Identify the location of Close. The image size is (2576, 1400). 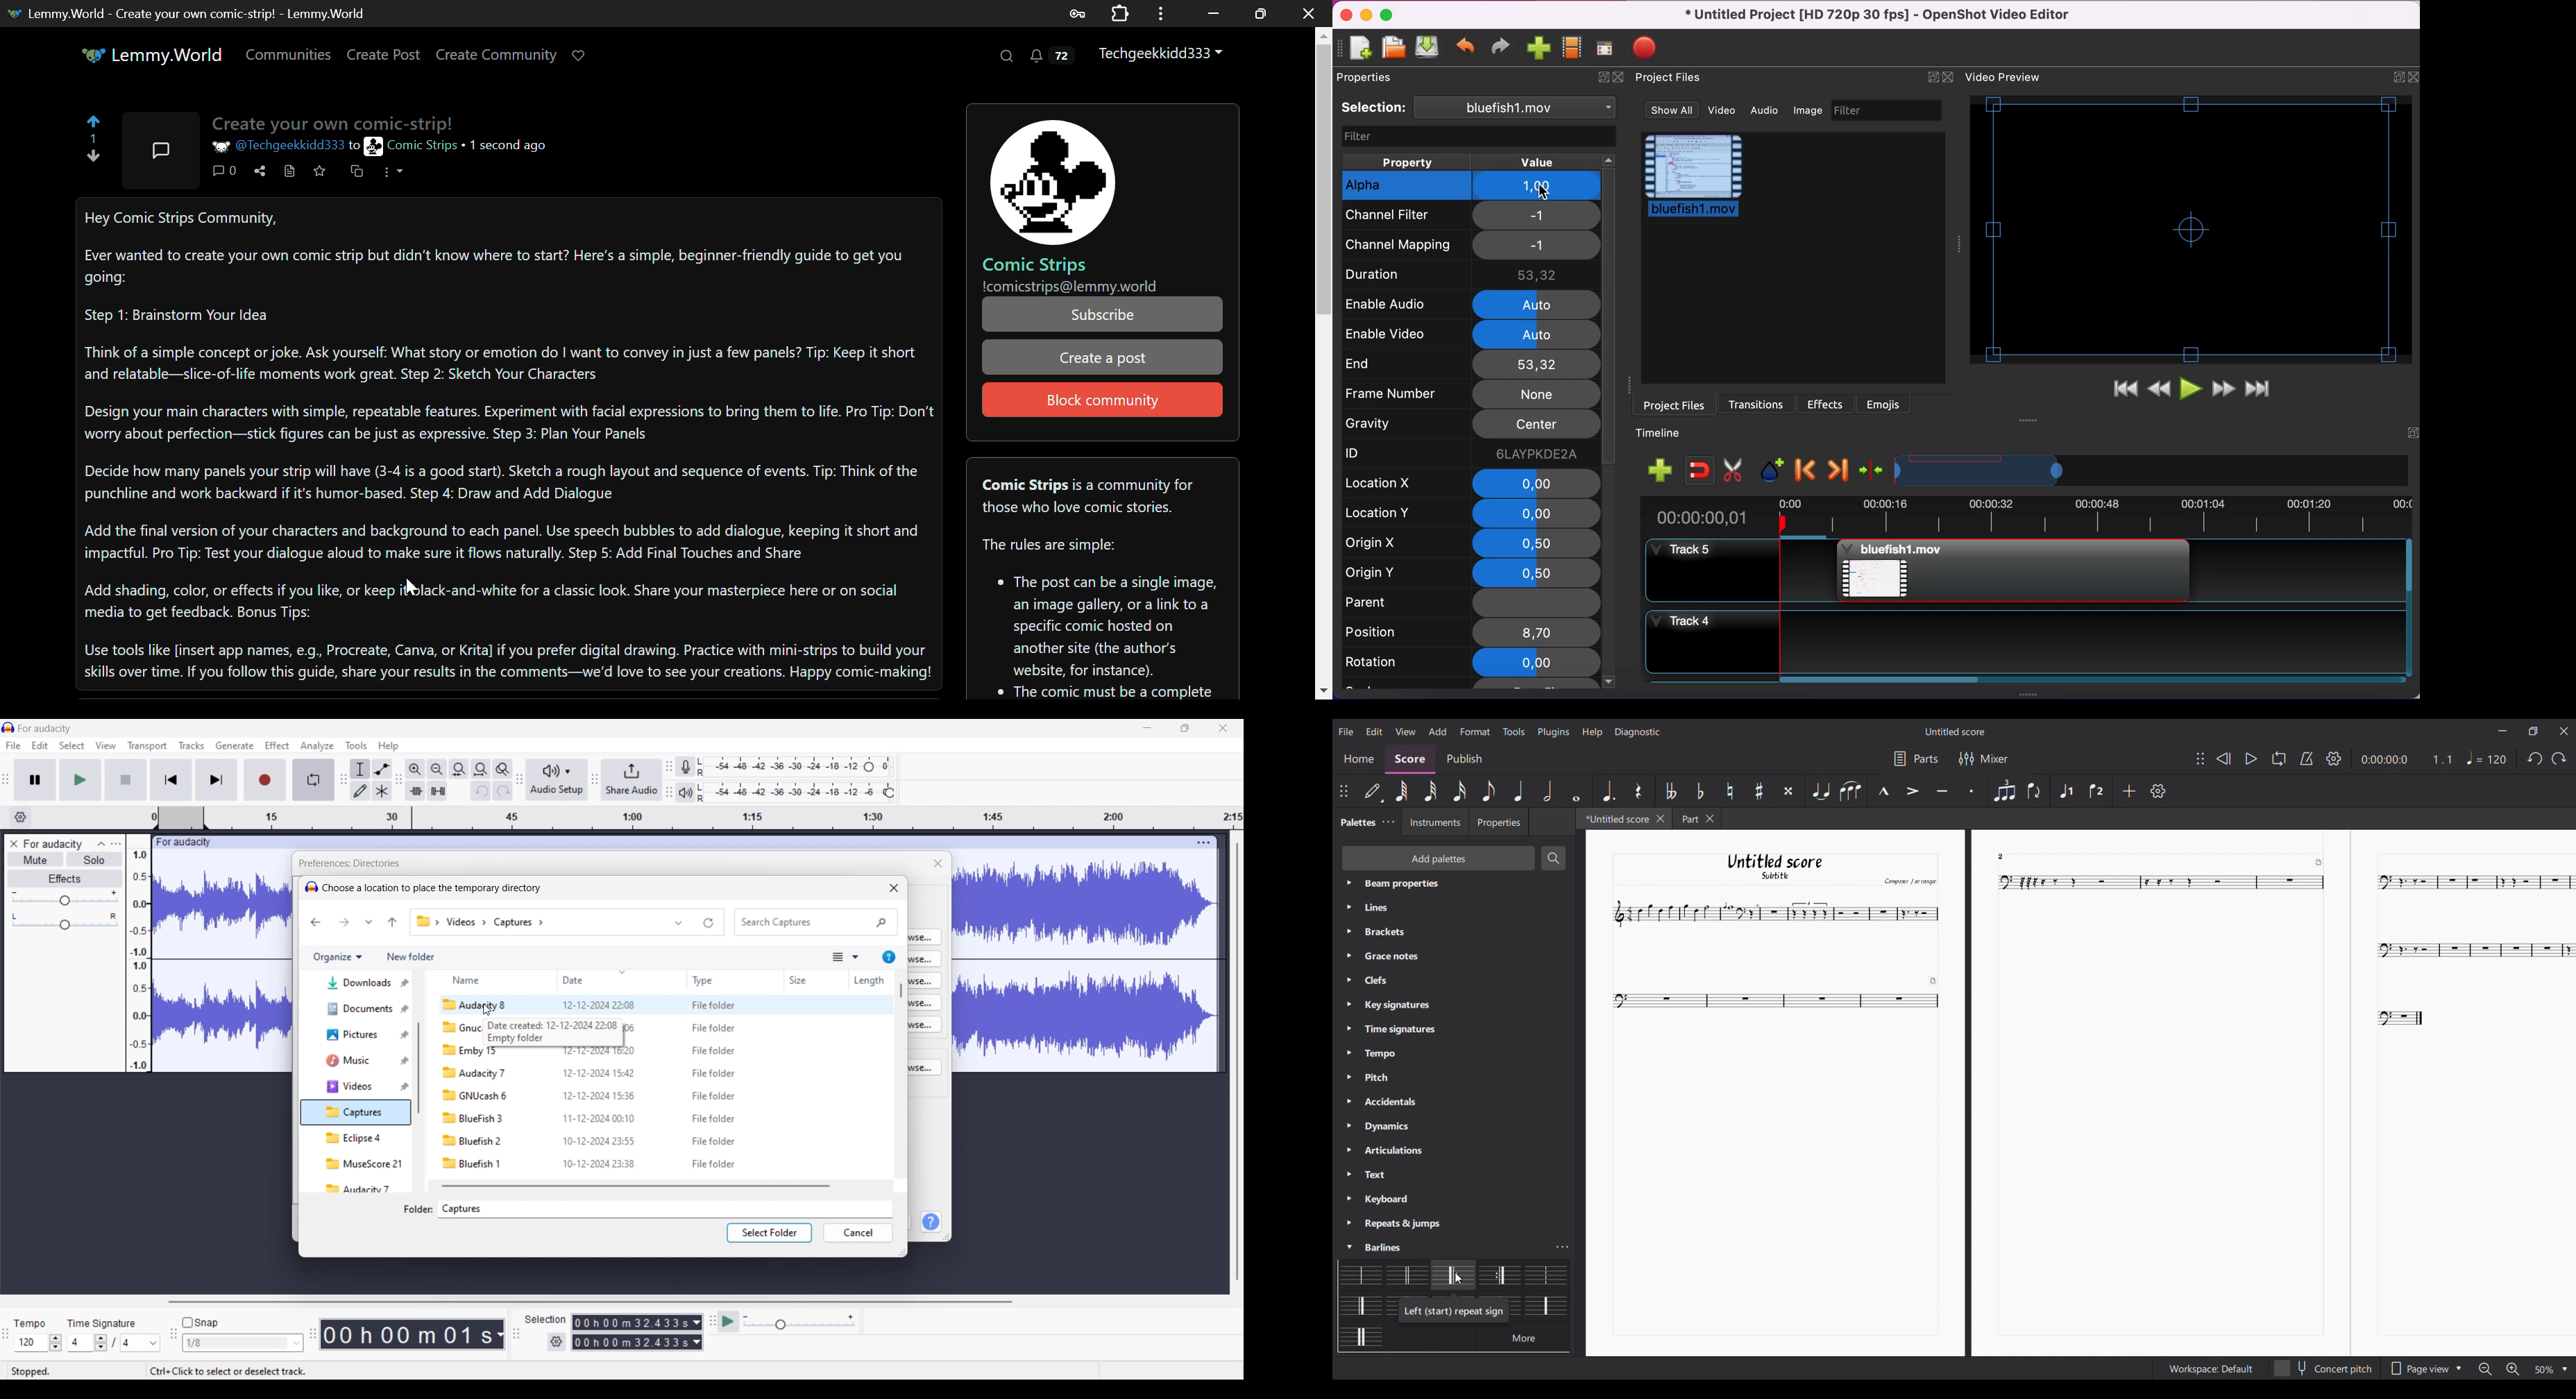
(939, 863).